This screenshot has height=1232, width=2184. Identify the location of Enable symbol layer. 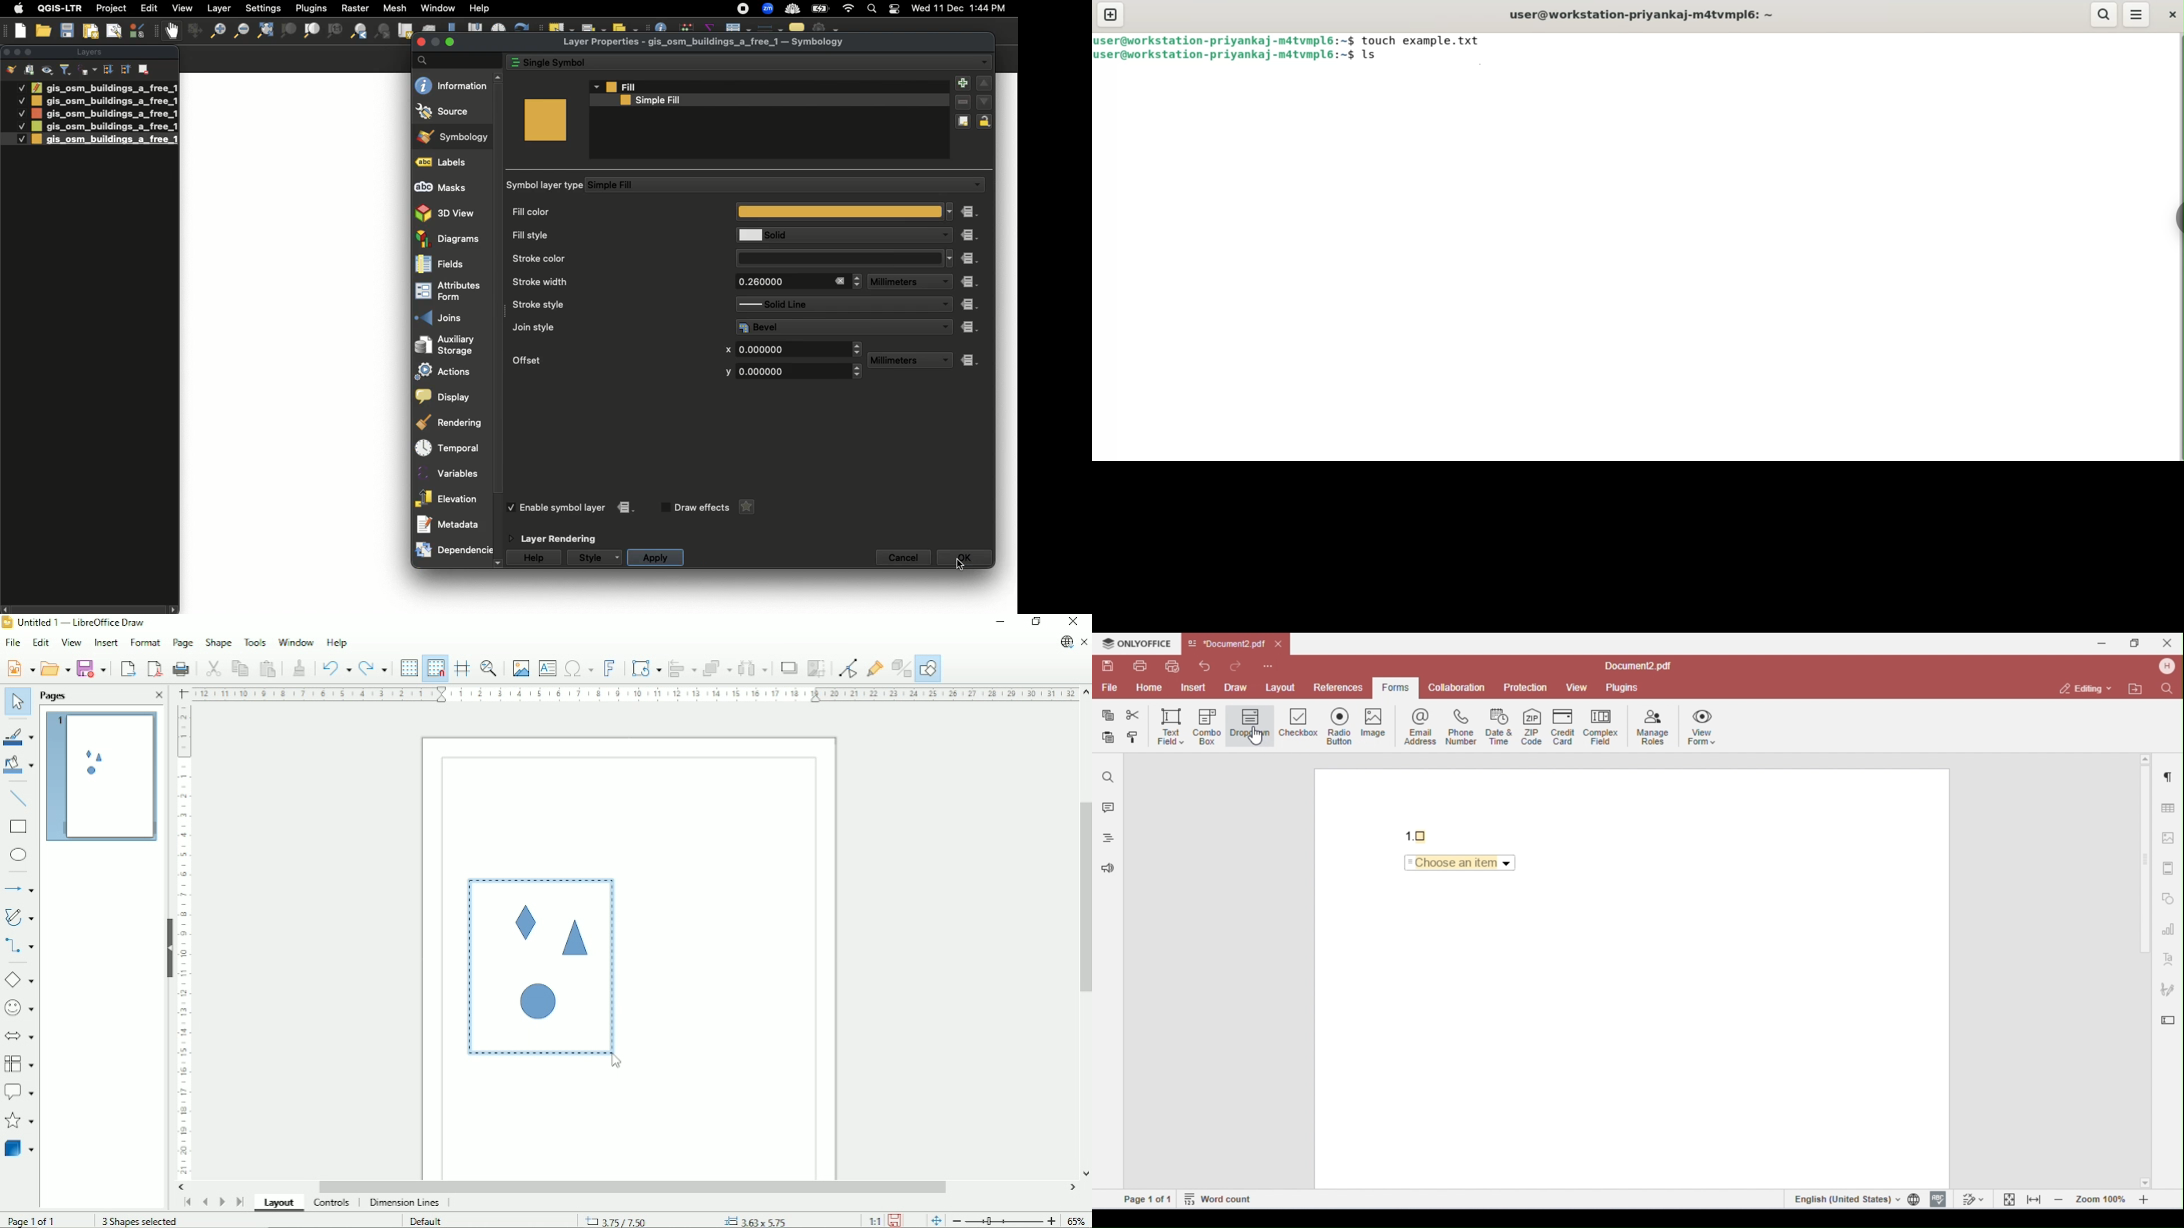
(564, 507).